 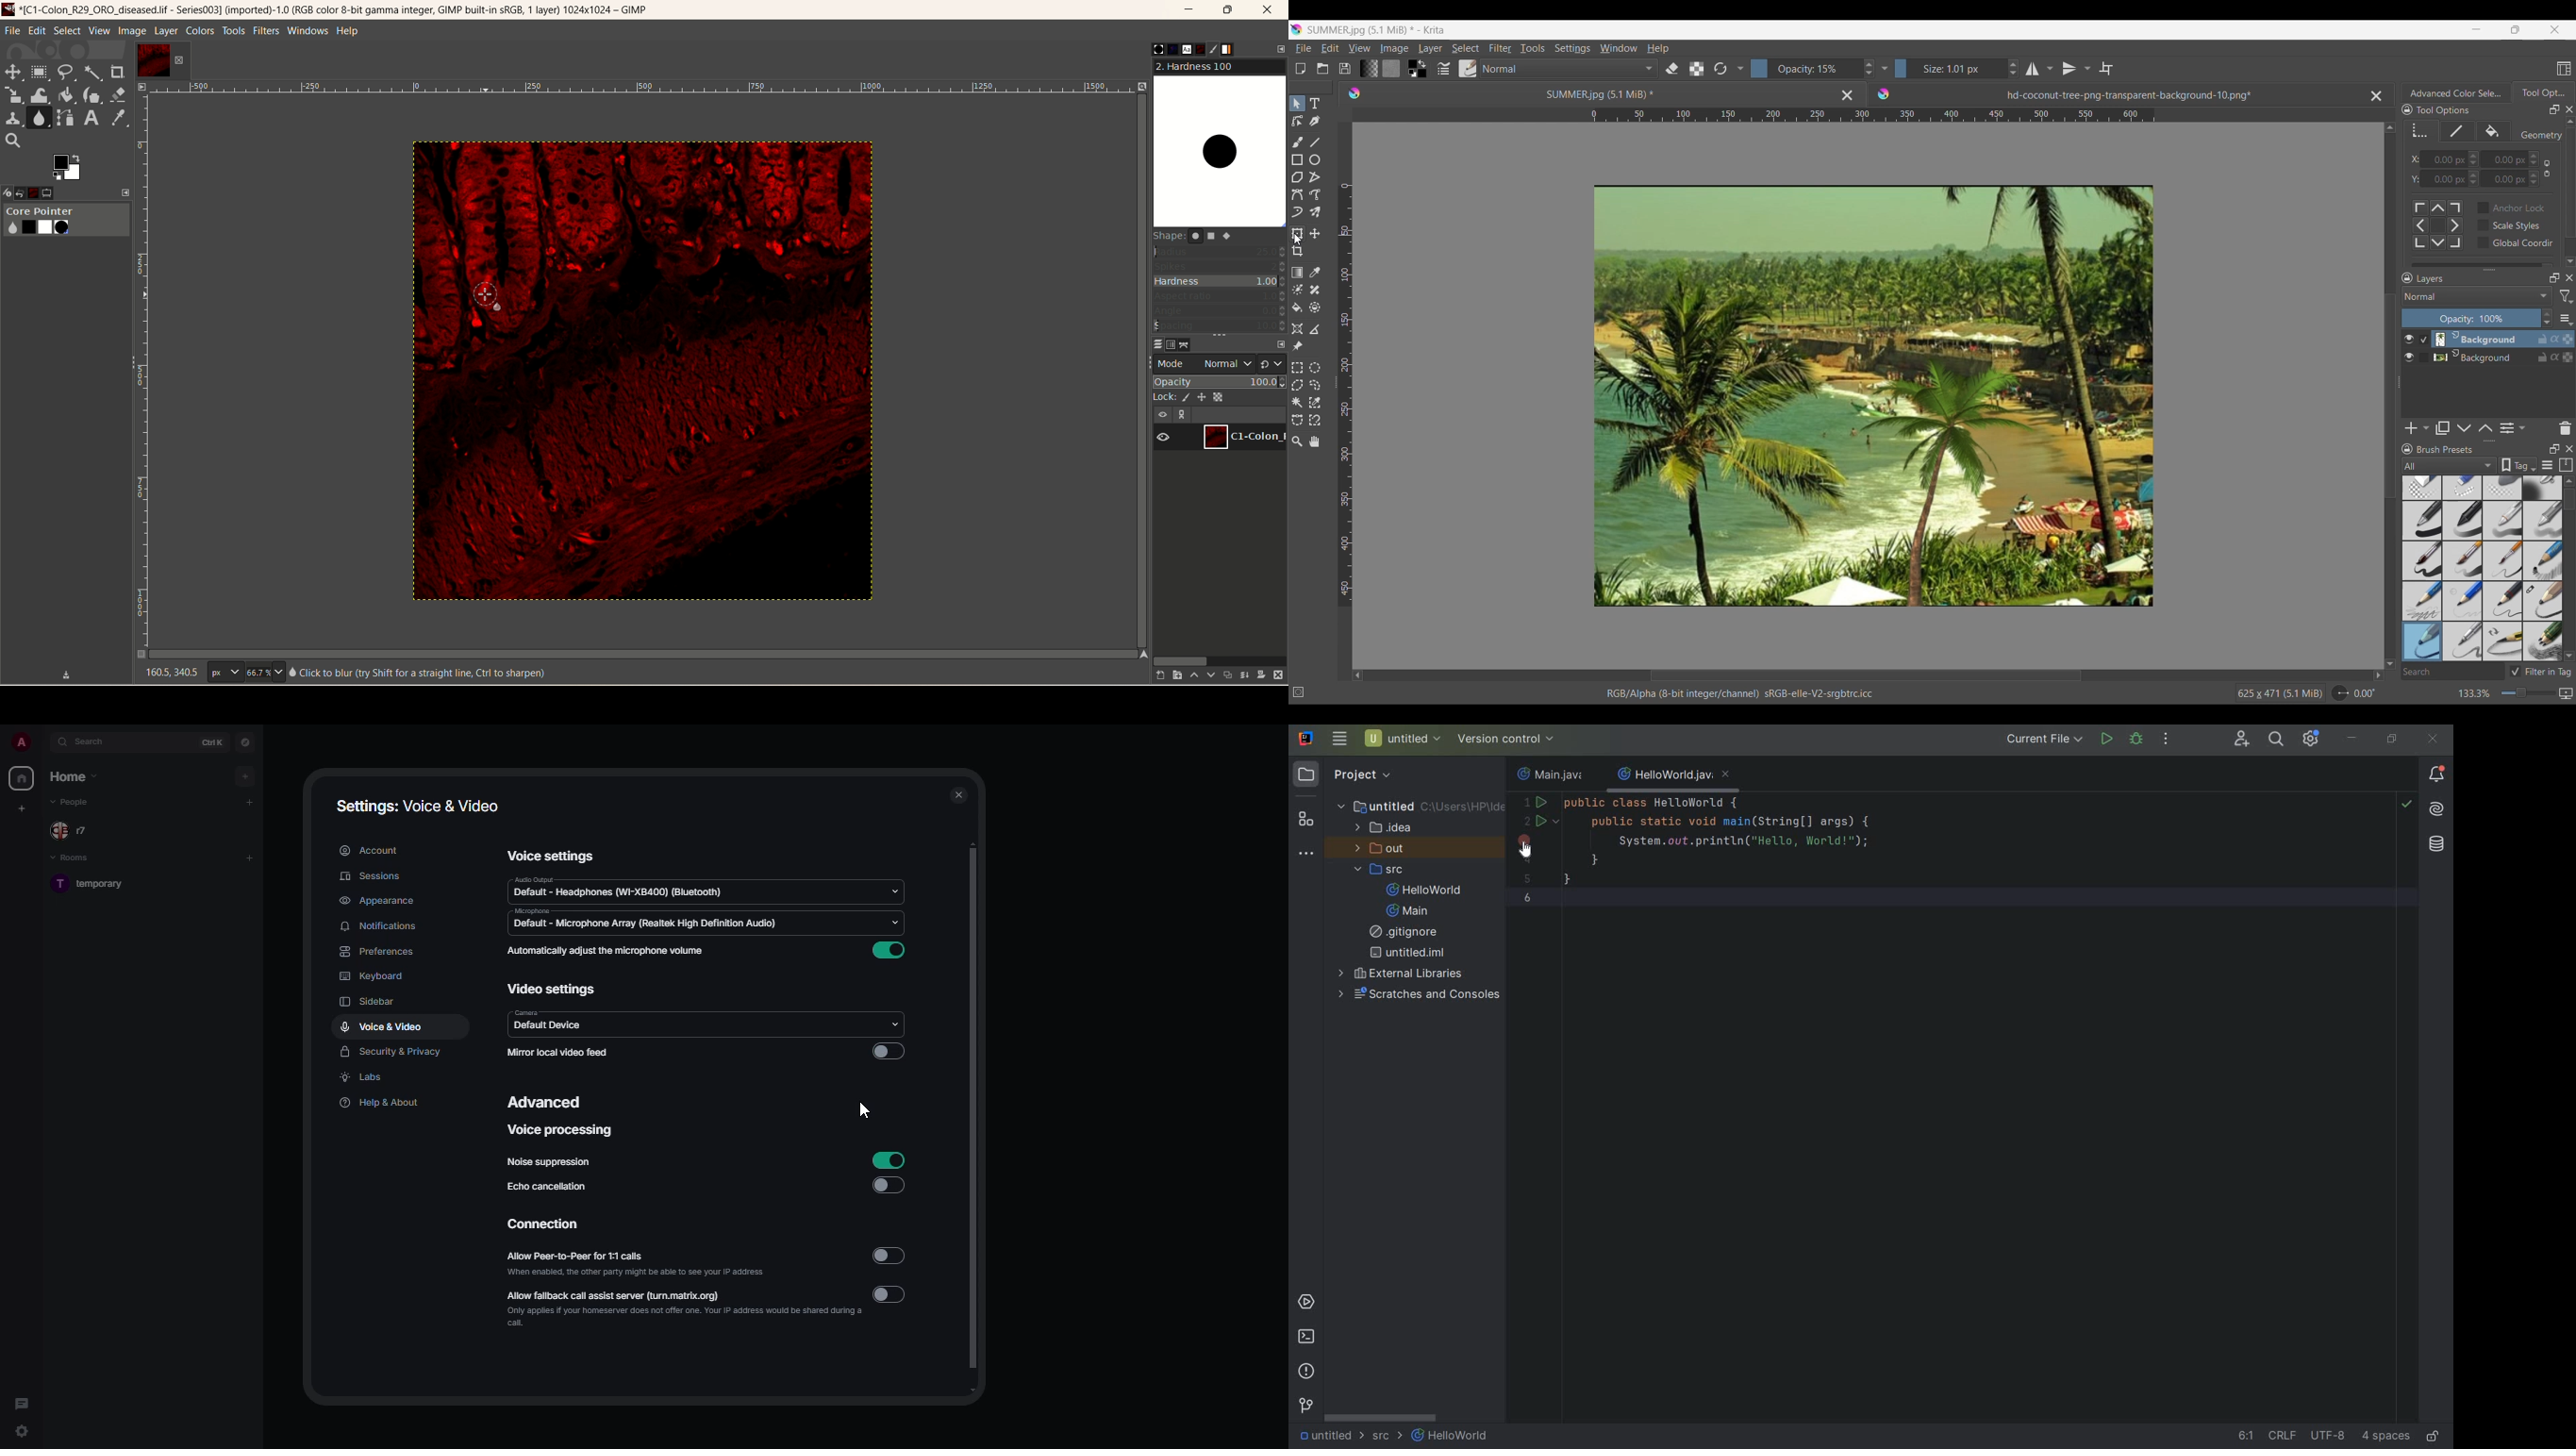 What do you see at coordinates (1219, 144) in the screenshot?
I see `hardness100` at bounding box center [1219, 144].